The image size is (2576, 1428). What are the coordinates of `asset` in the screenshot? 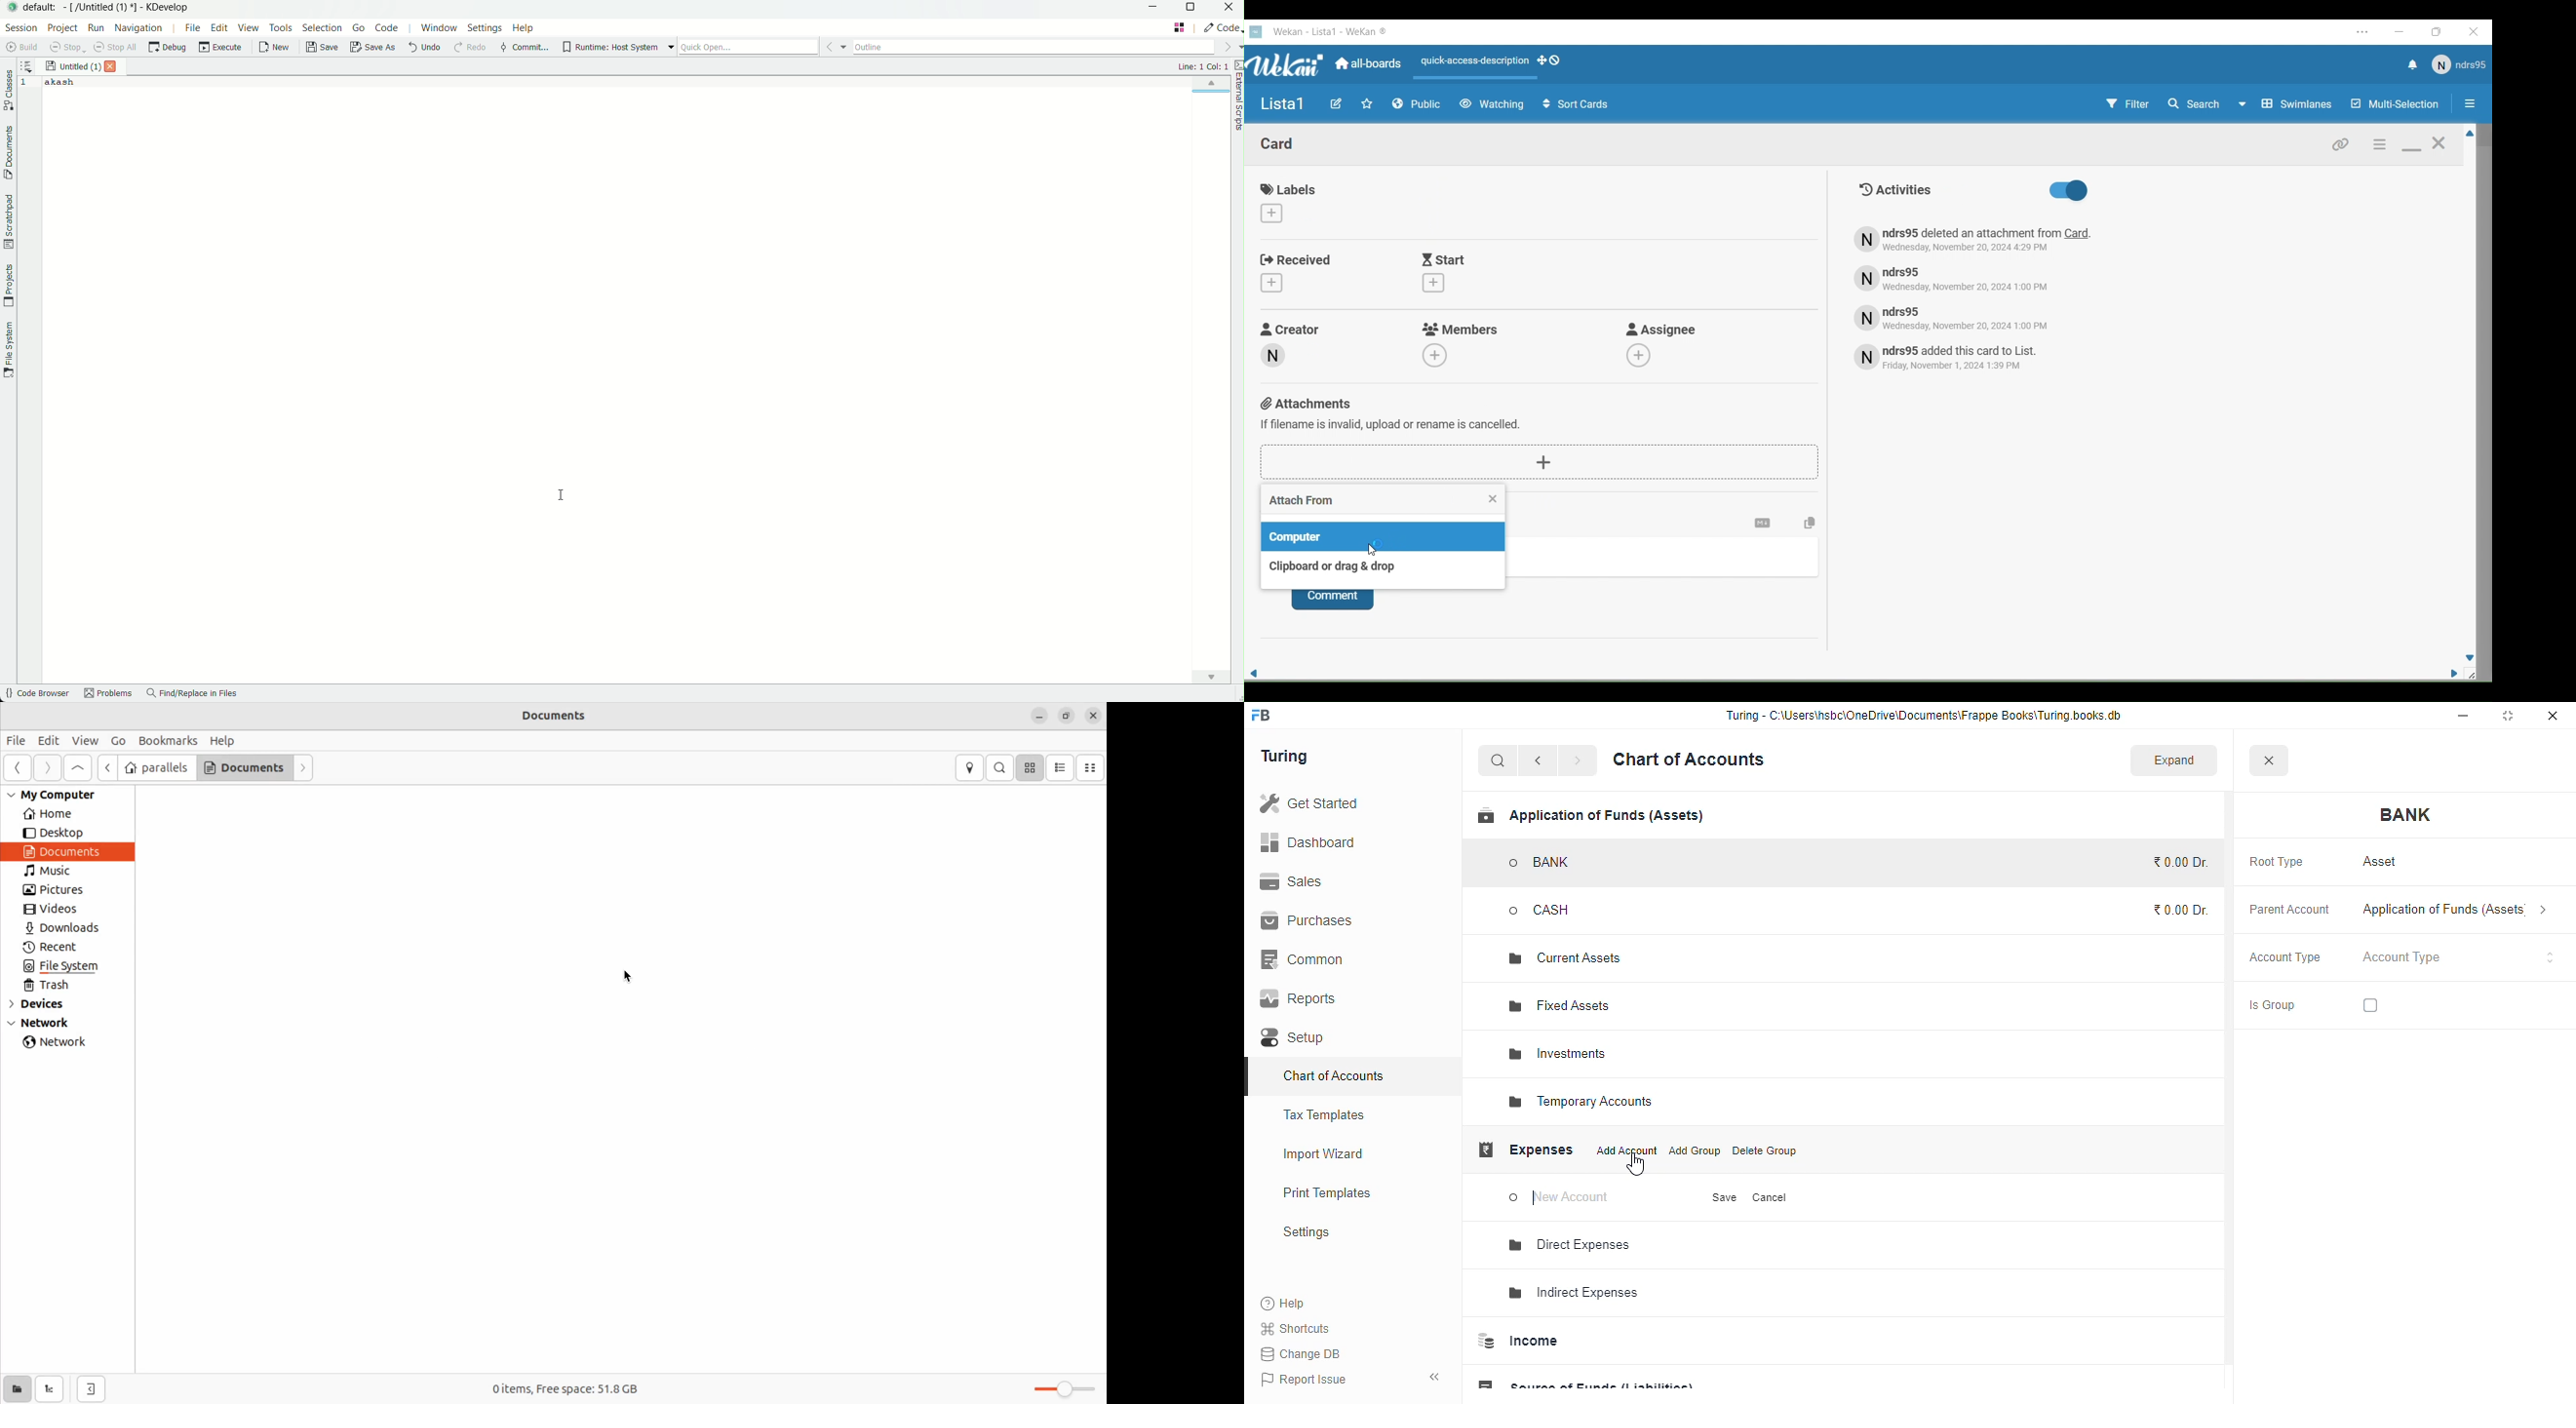 It's located at (2381, 862).